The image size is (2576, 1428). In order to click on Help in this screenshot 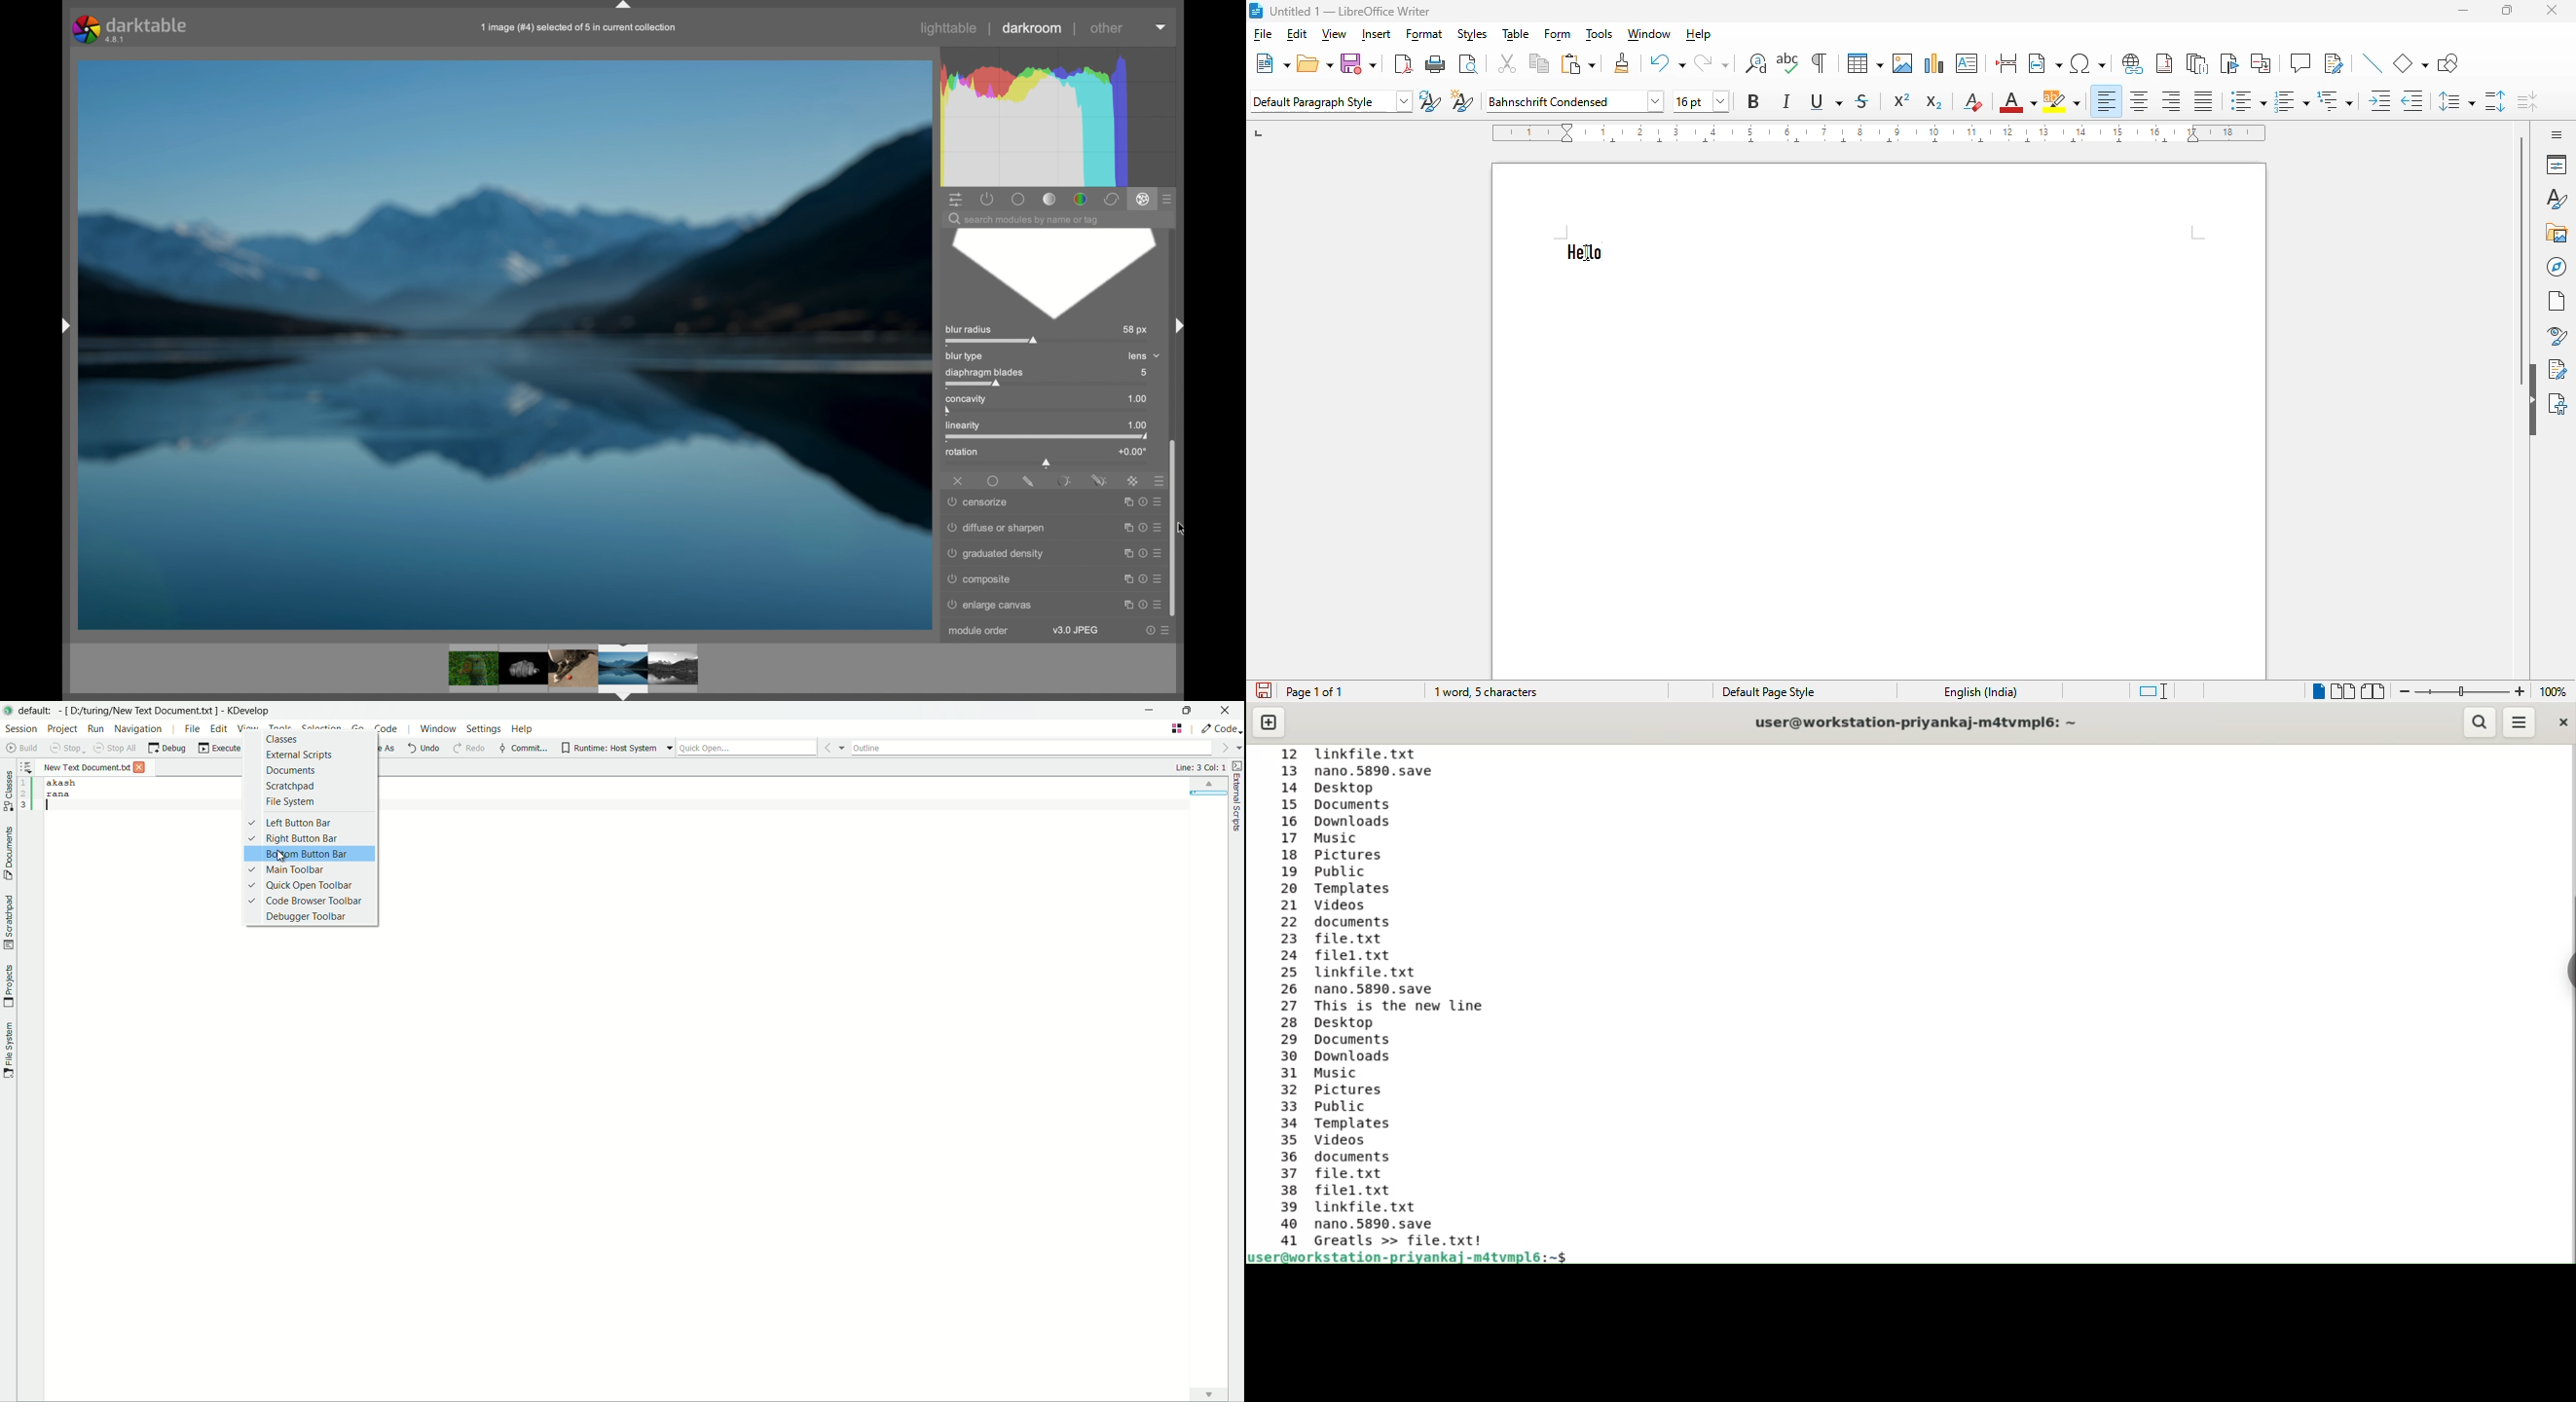, I will do `click(1140, 550)`.